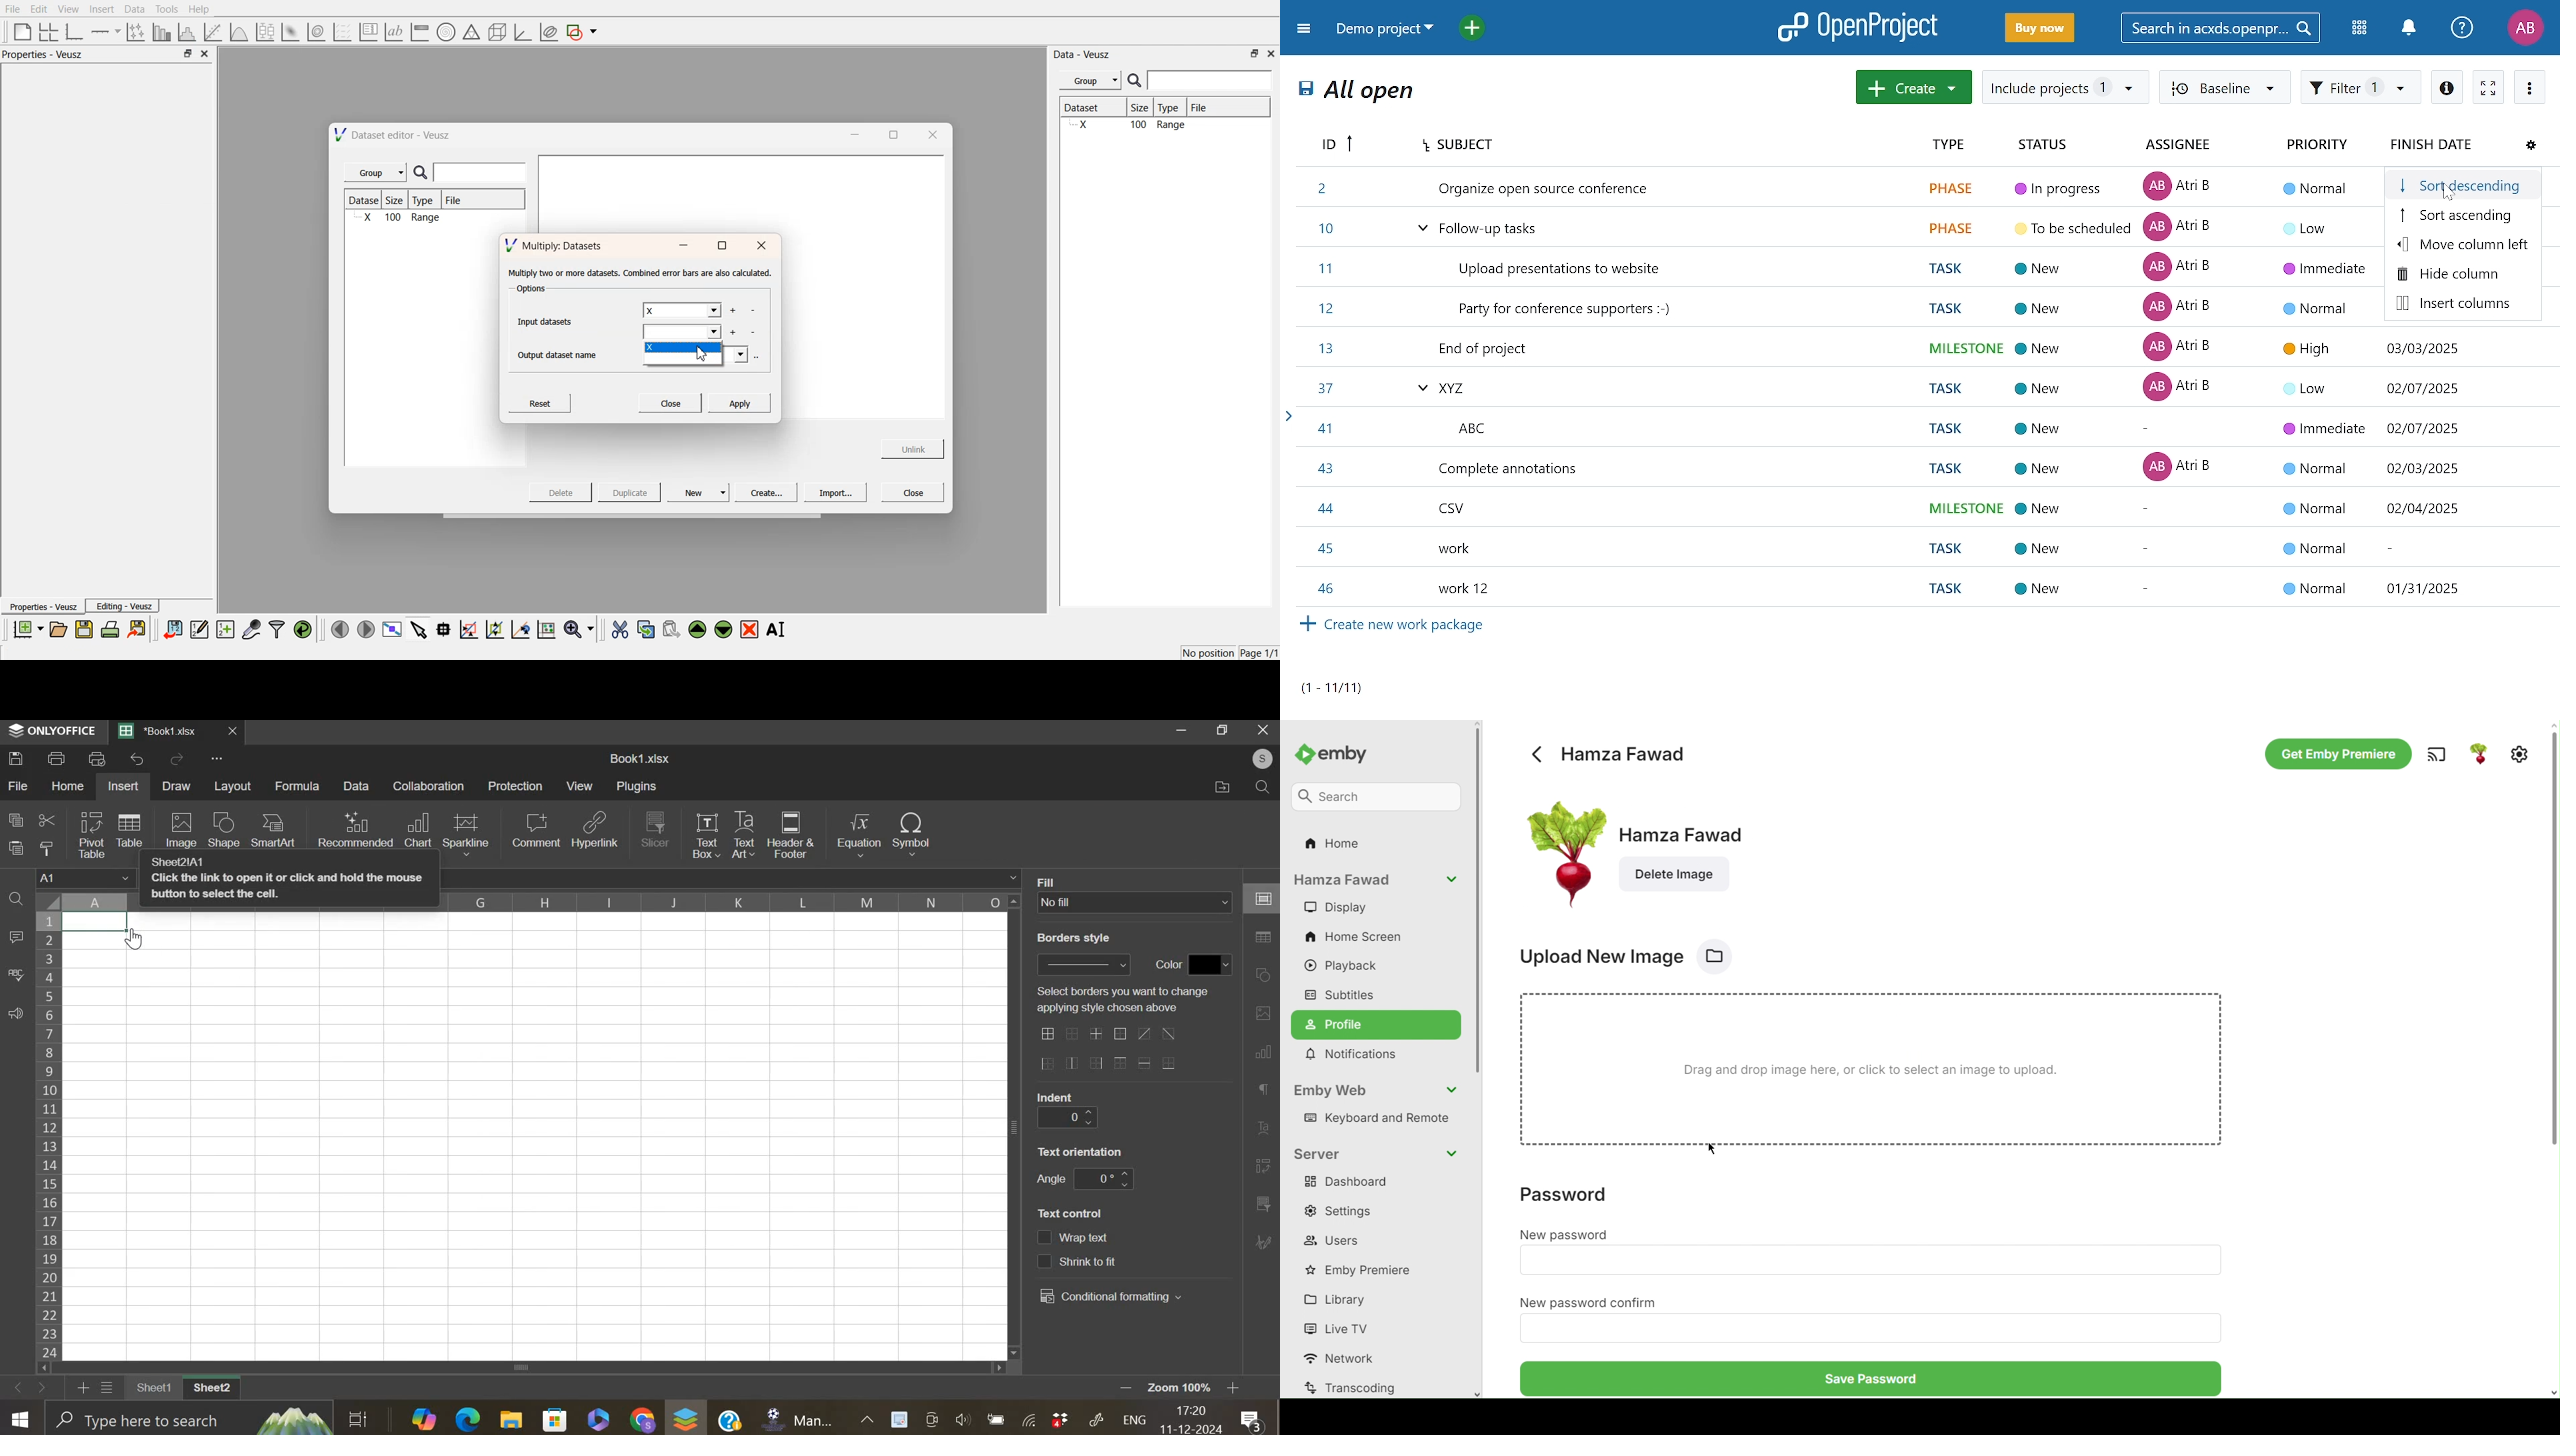 This screenshot has height=1456, width=2576. I want to click on table, so click(129, 829).